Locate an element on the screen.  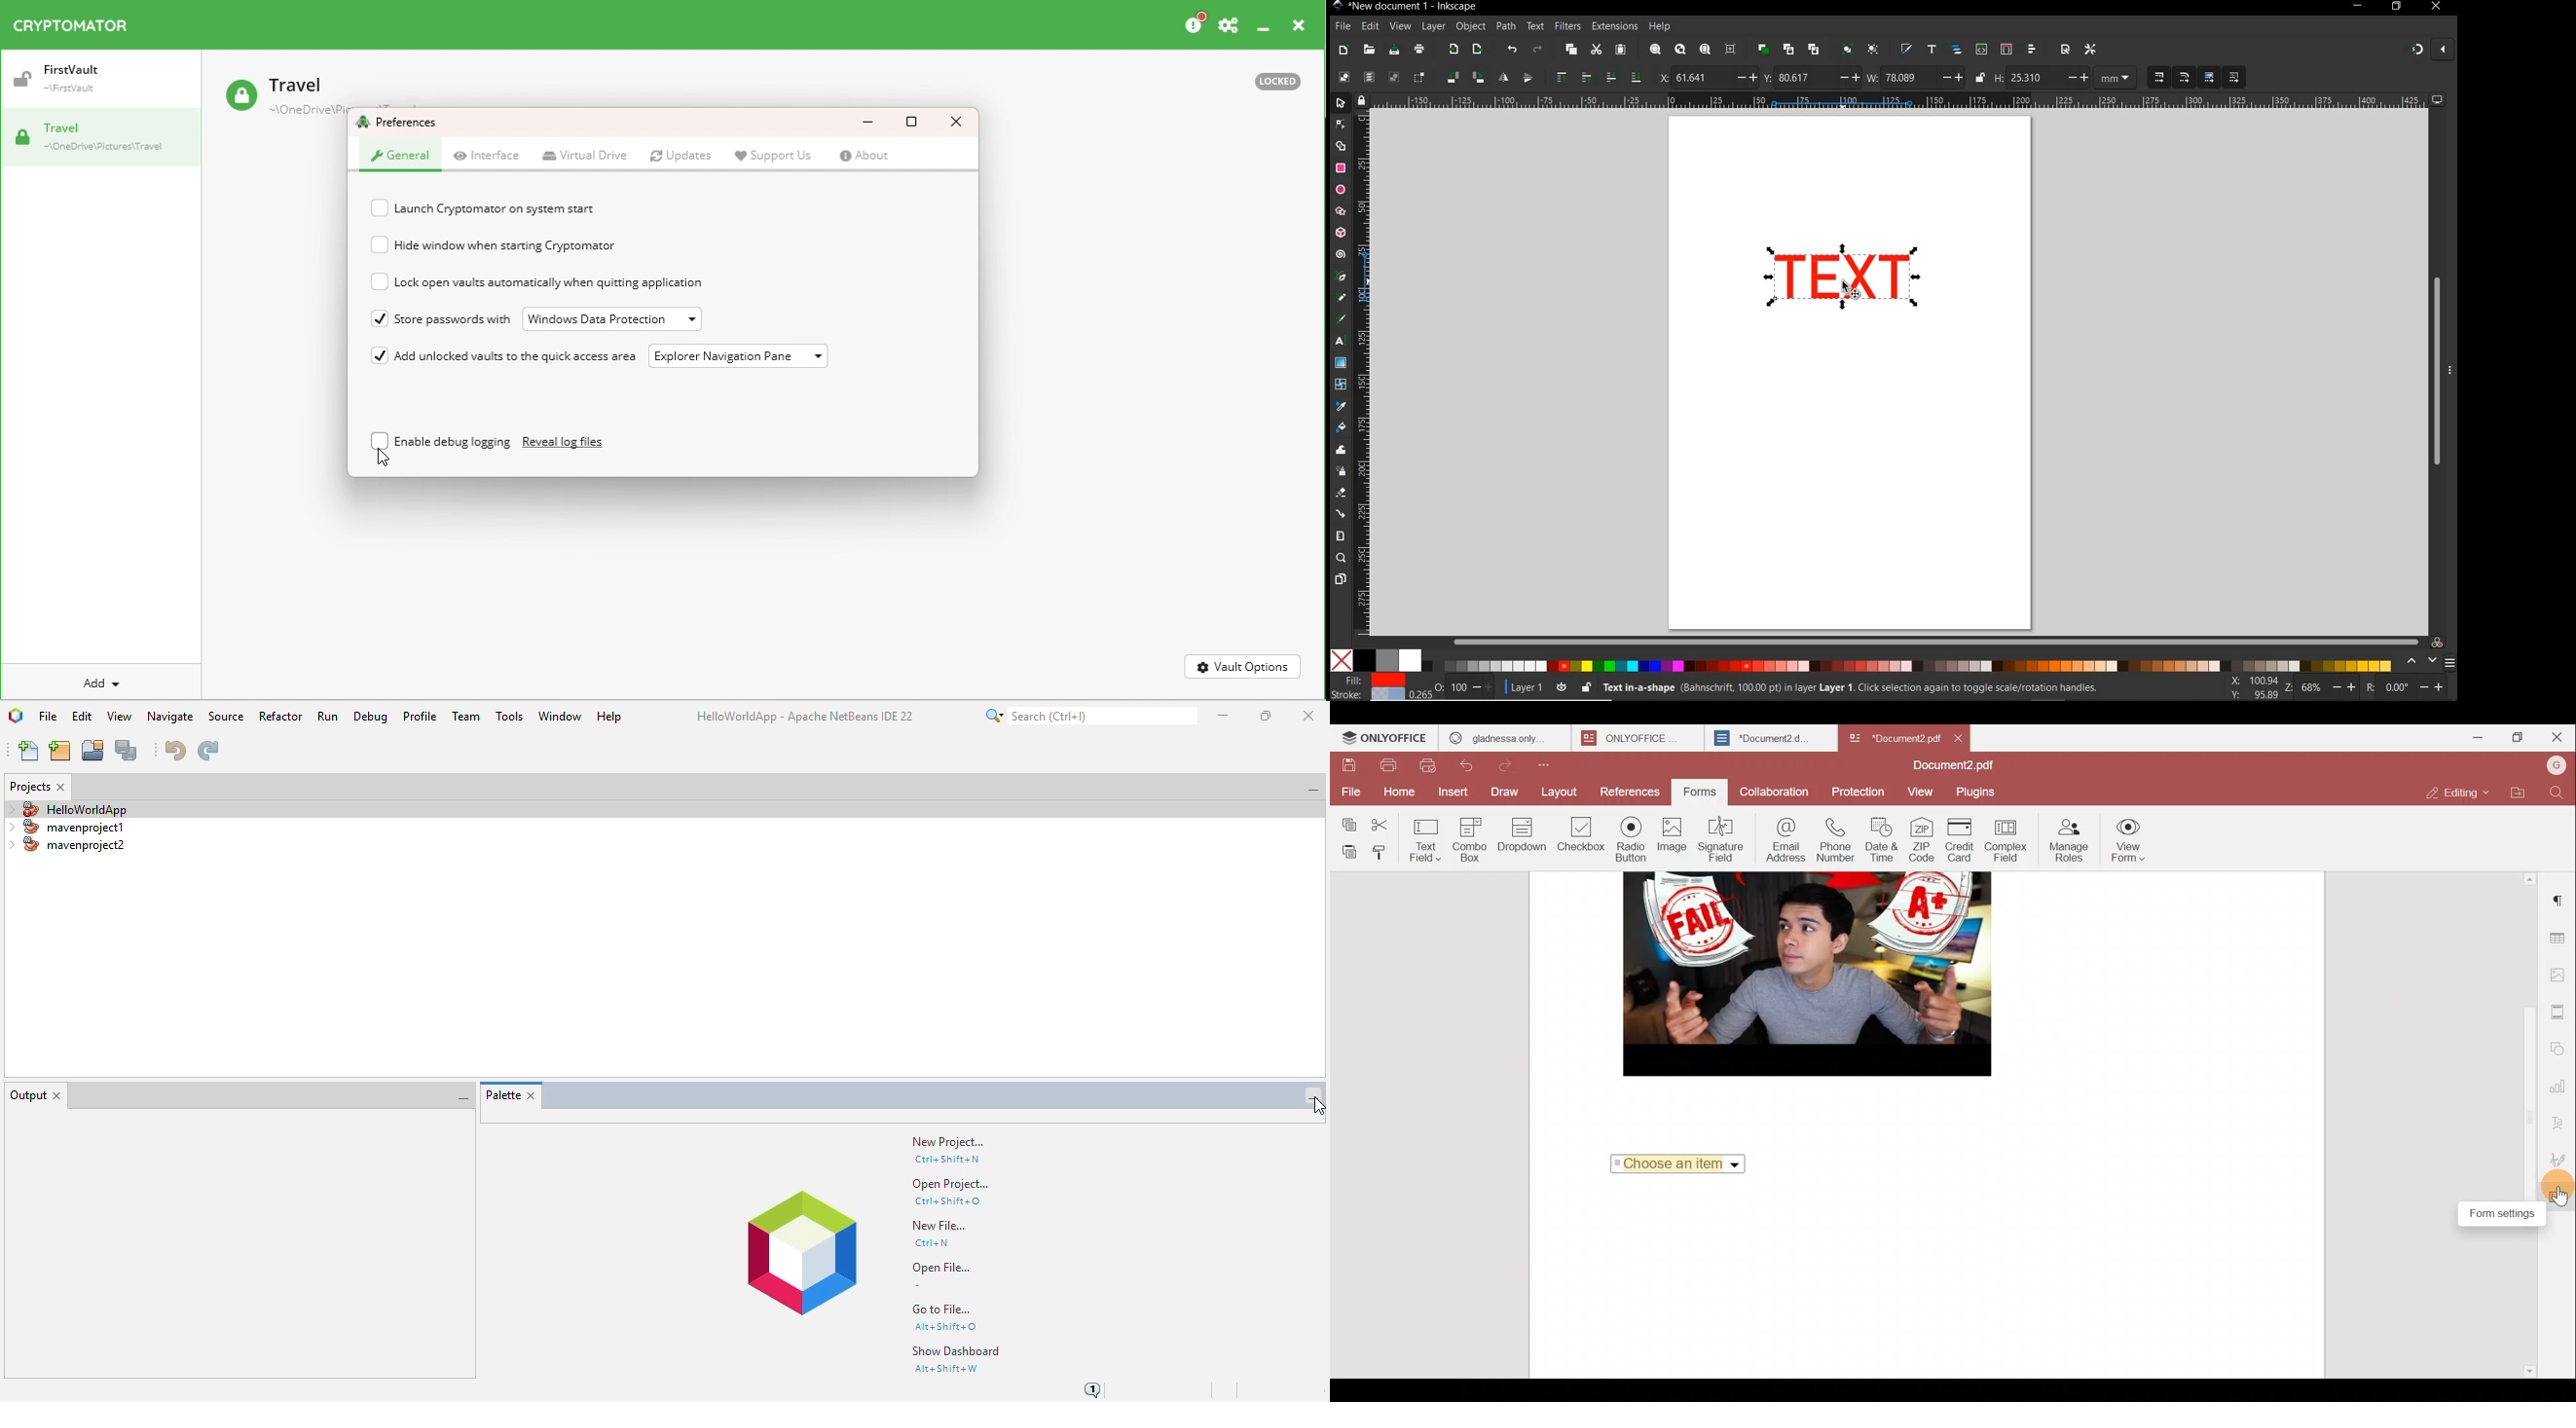
open fill and stroke is located at coordinates (1907, 50).